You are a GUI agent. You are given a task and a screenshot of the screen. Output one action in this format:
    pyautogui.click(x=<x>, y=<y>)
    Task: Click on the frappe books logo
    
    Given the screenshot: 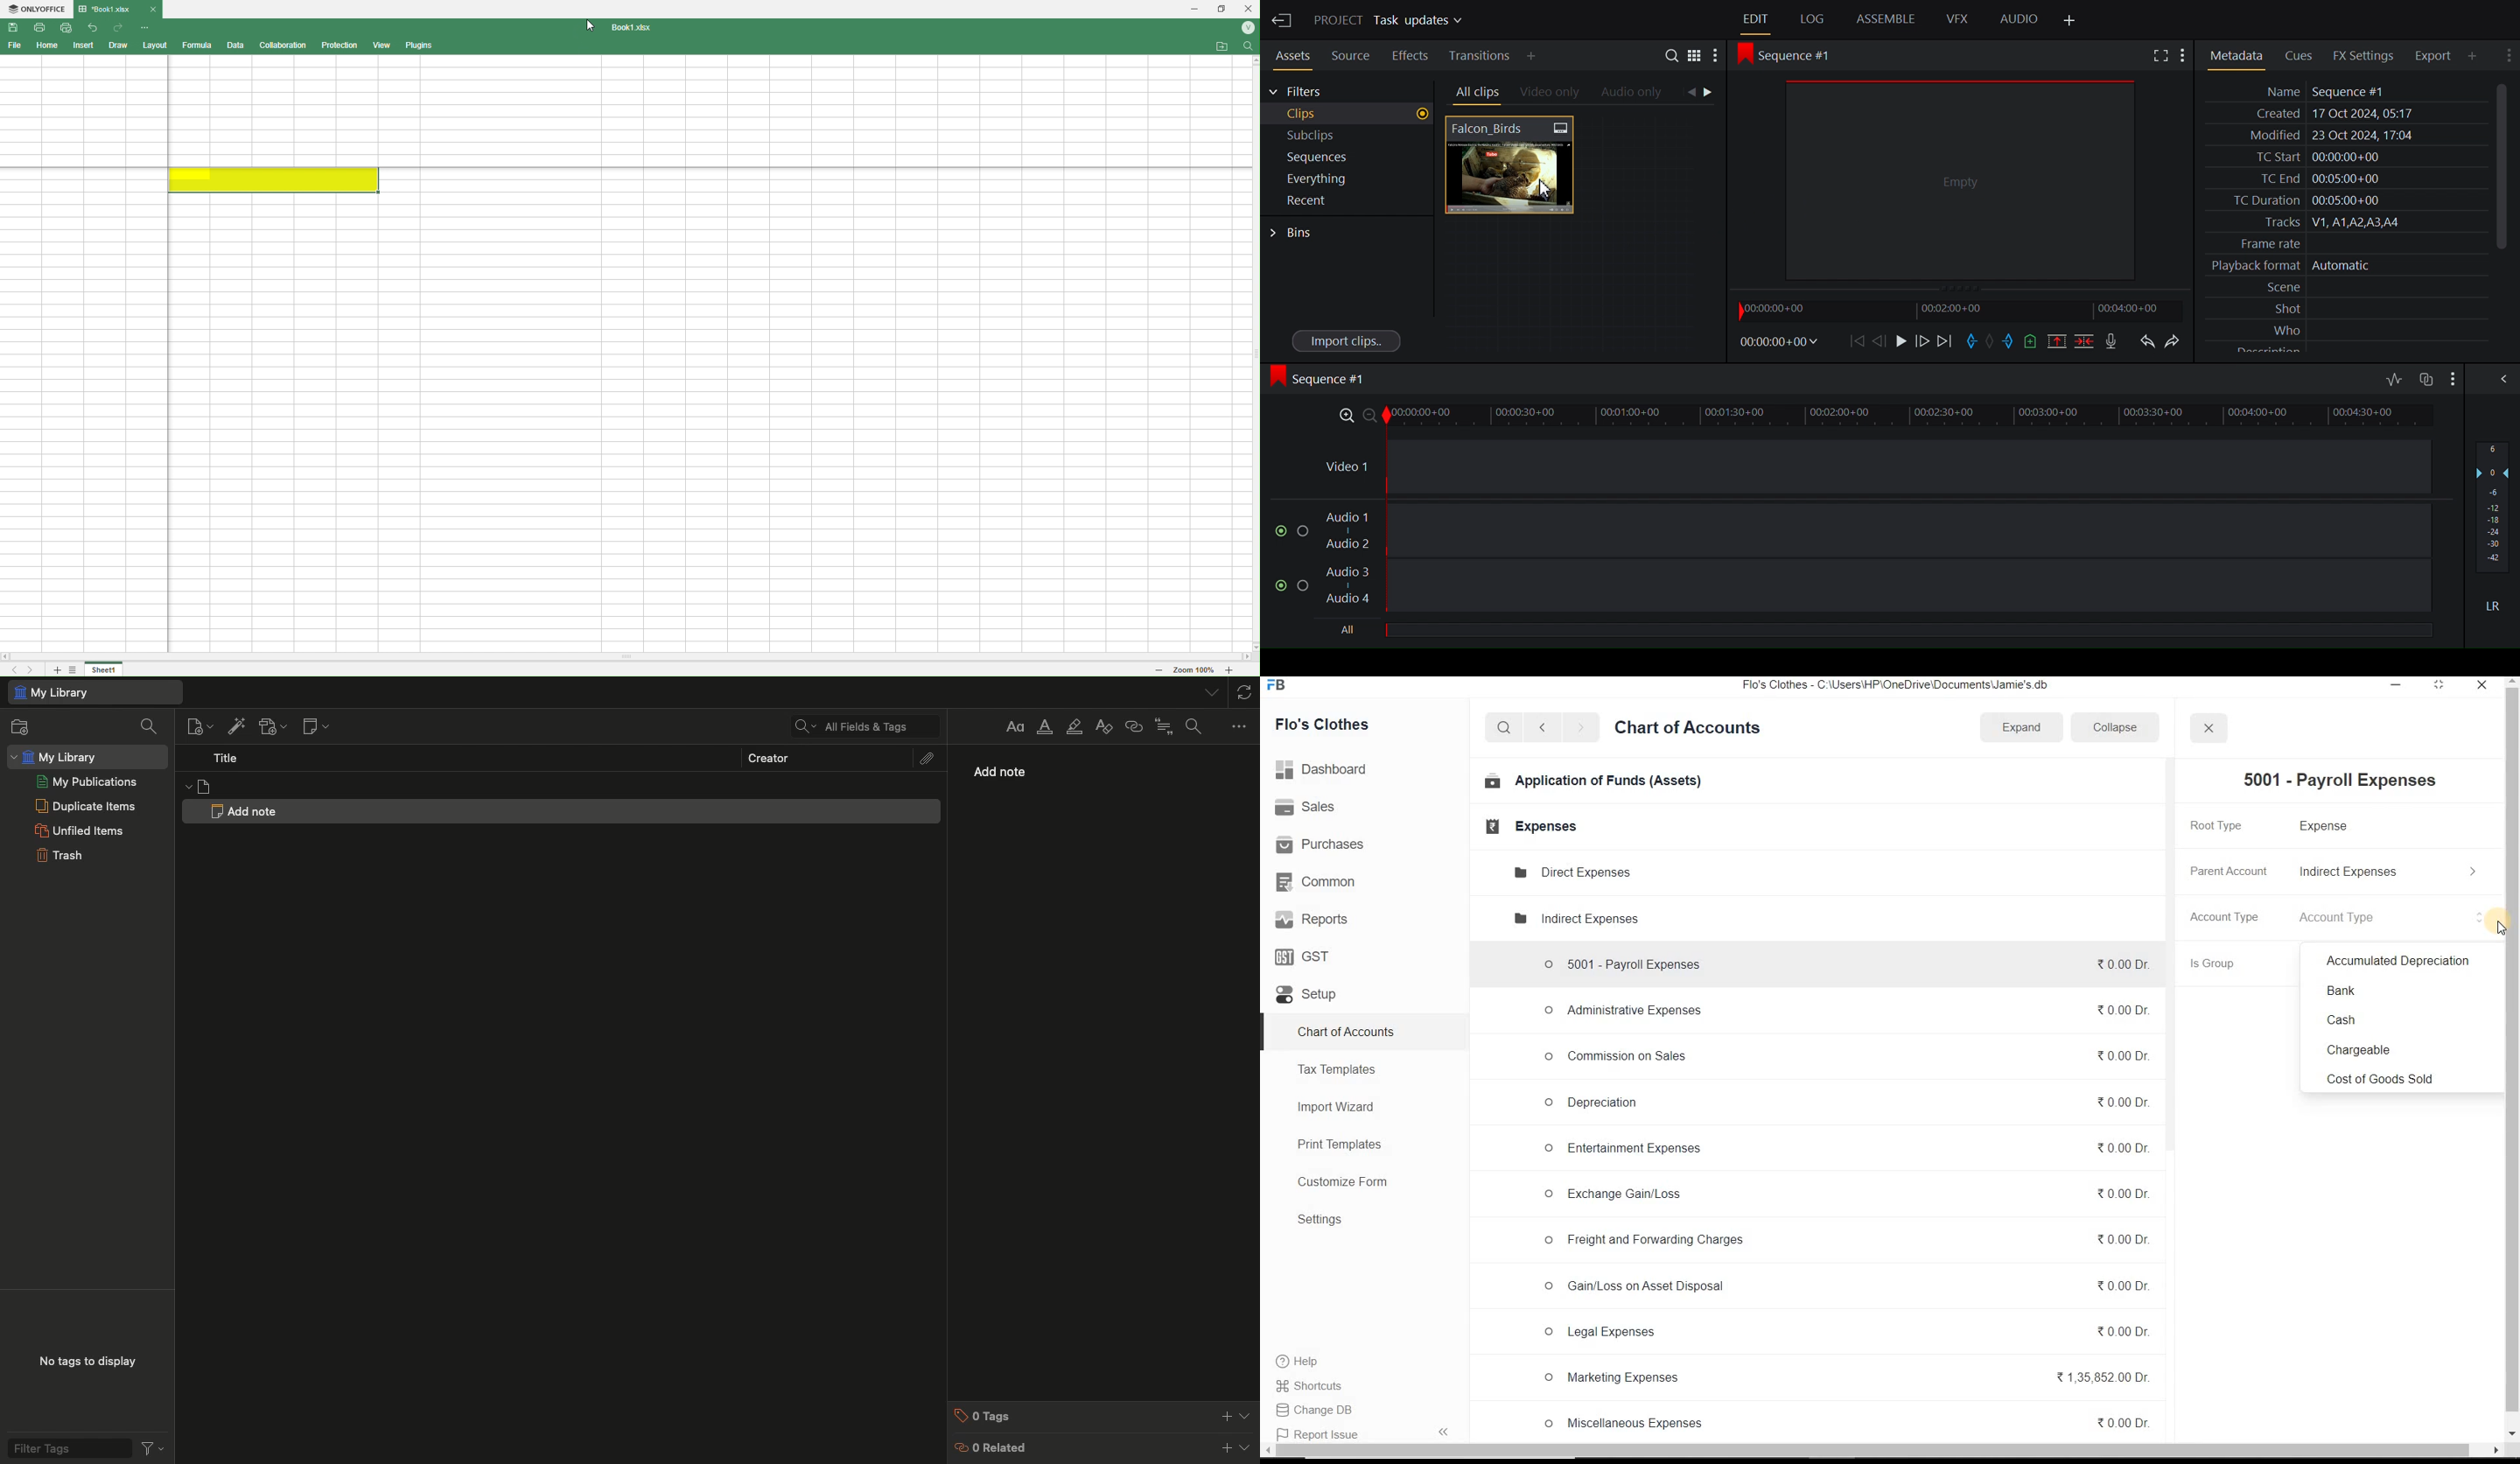 What is the action you would take?
    pyautogui.click(x=1280, y=686)
    